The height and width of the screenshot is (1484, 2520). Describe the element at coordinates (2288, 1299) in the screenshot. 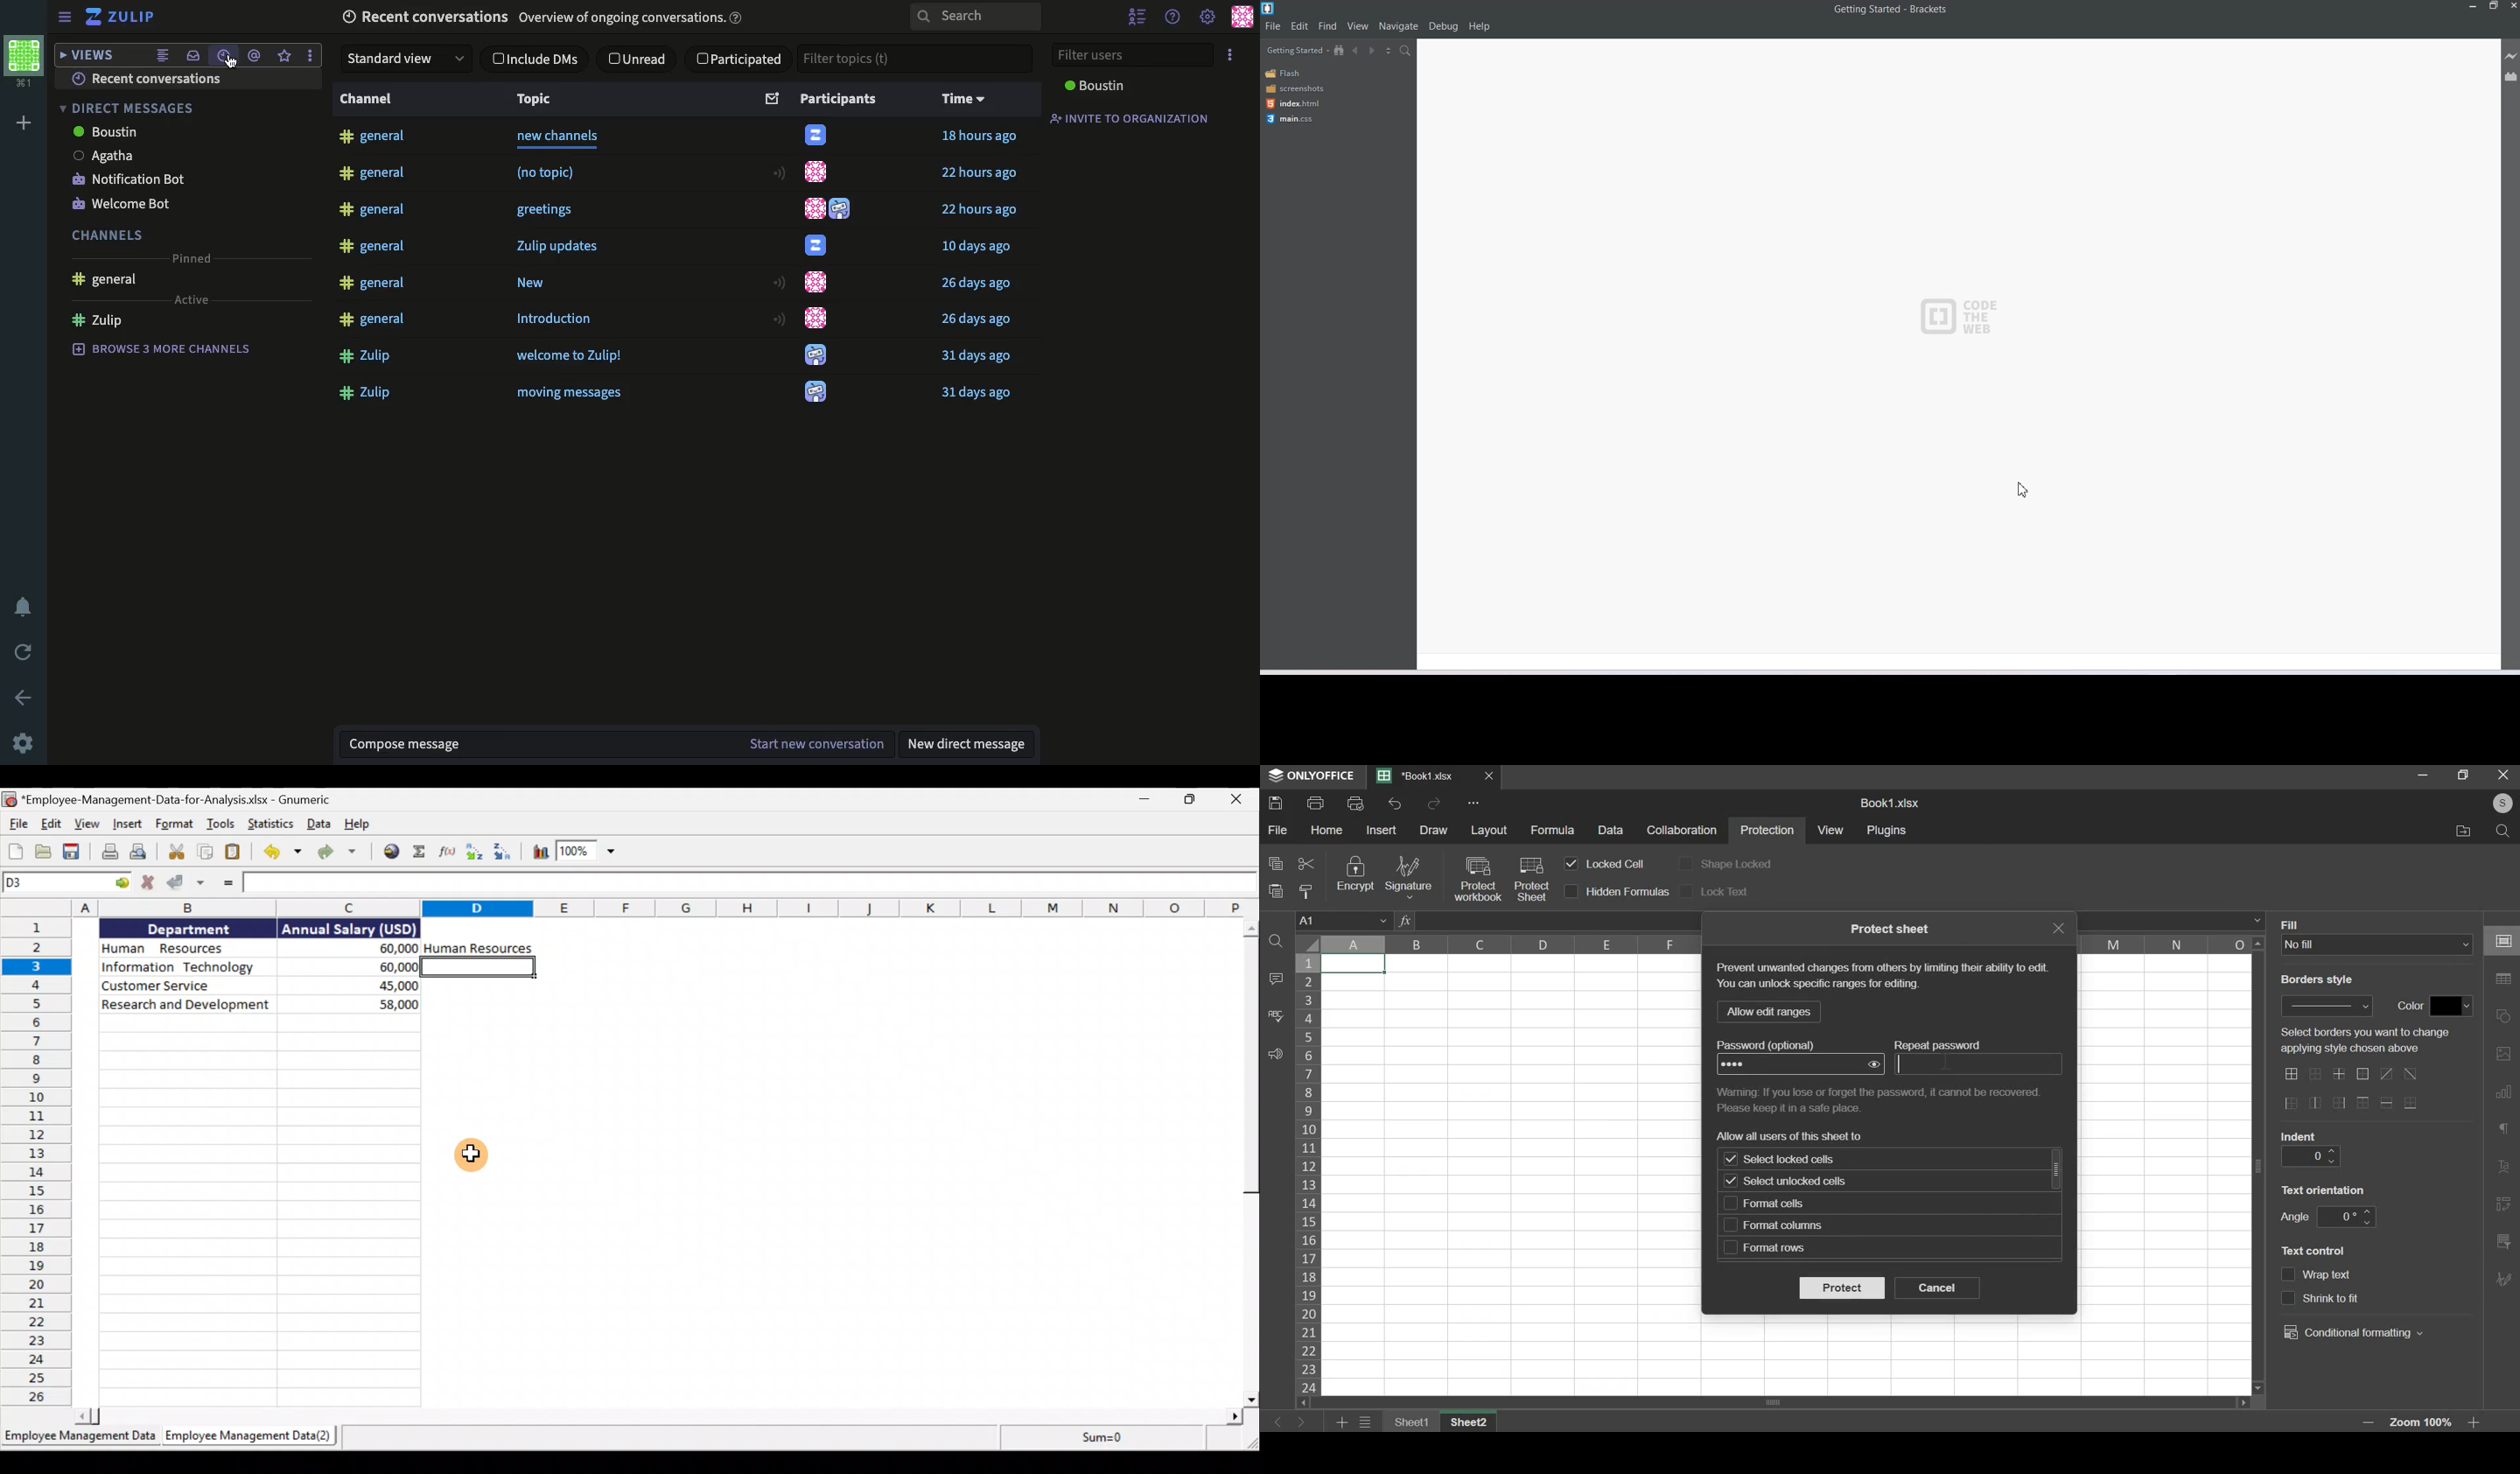

I see `checkbox` at that location.